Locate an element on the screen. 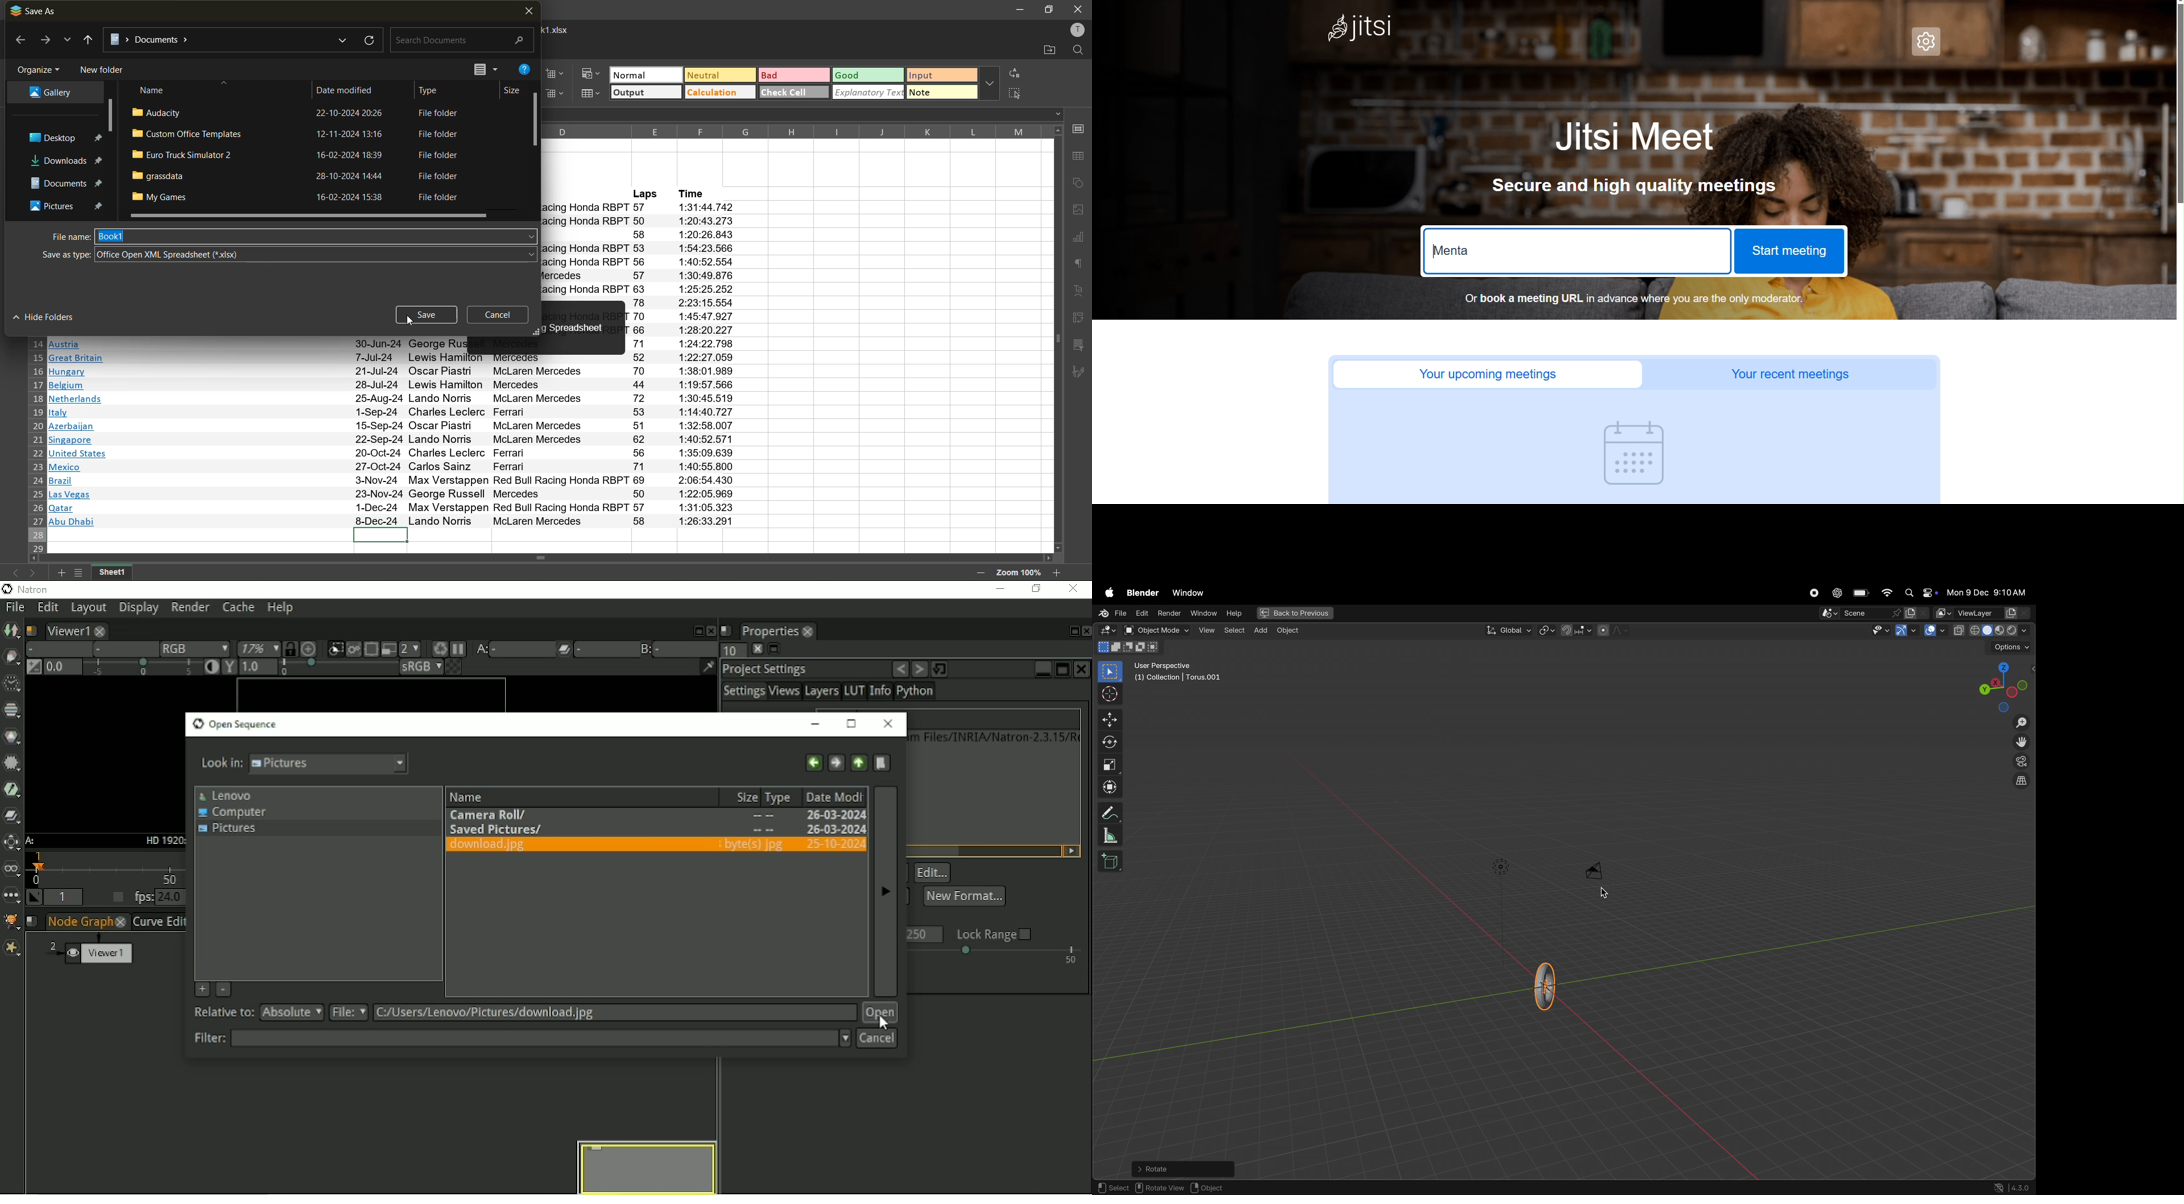 The width and height of the screenshot is (2184, 1204). pivot table is located at coordinates (1082, 319).